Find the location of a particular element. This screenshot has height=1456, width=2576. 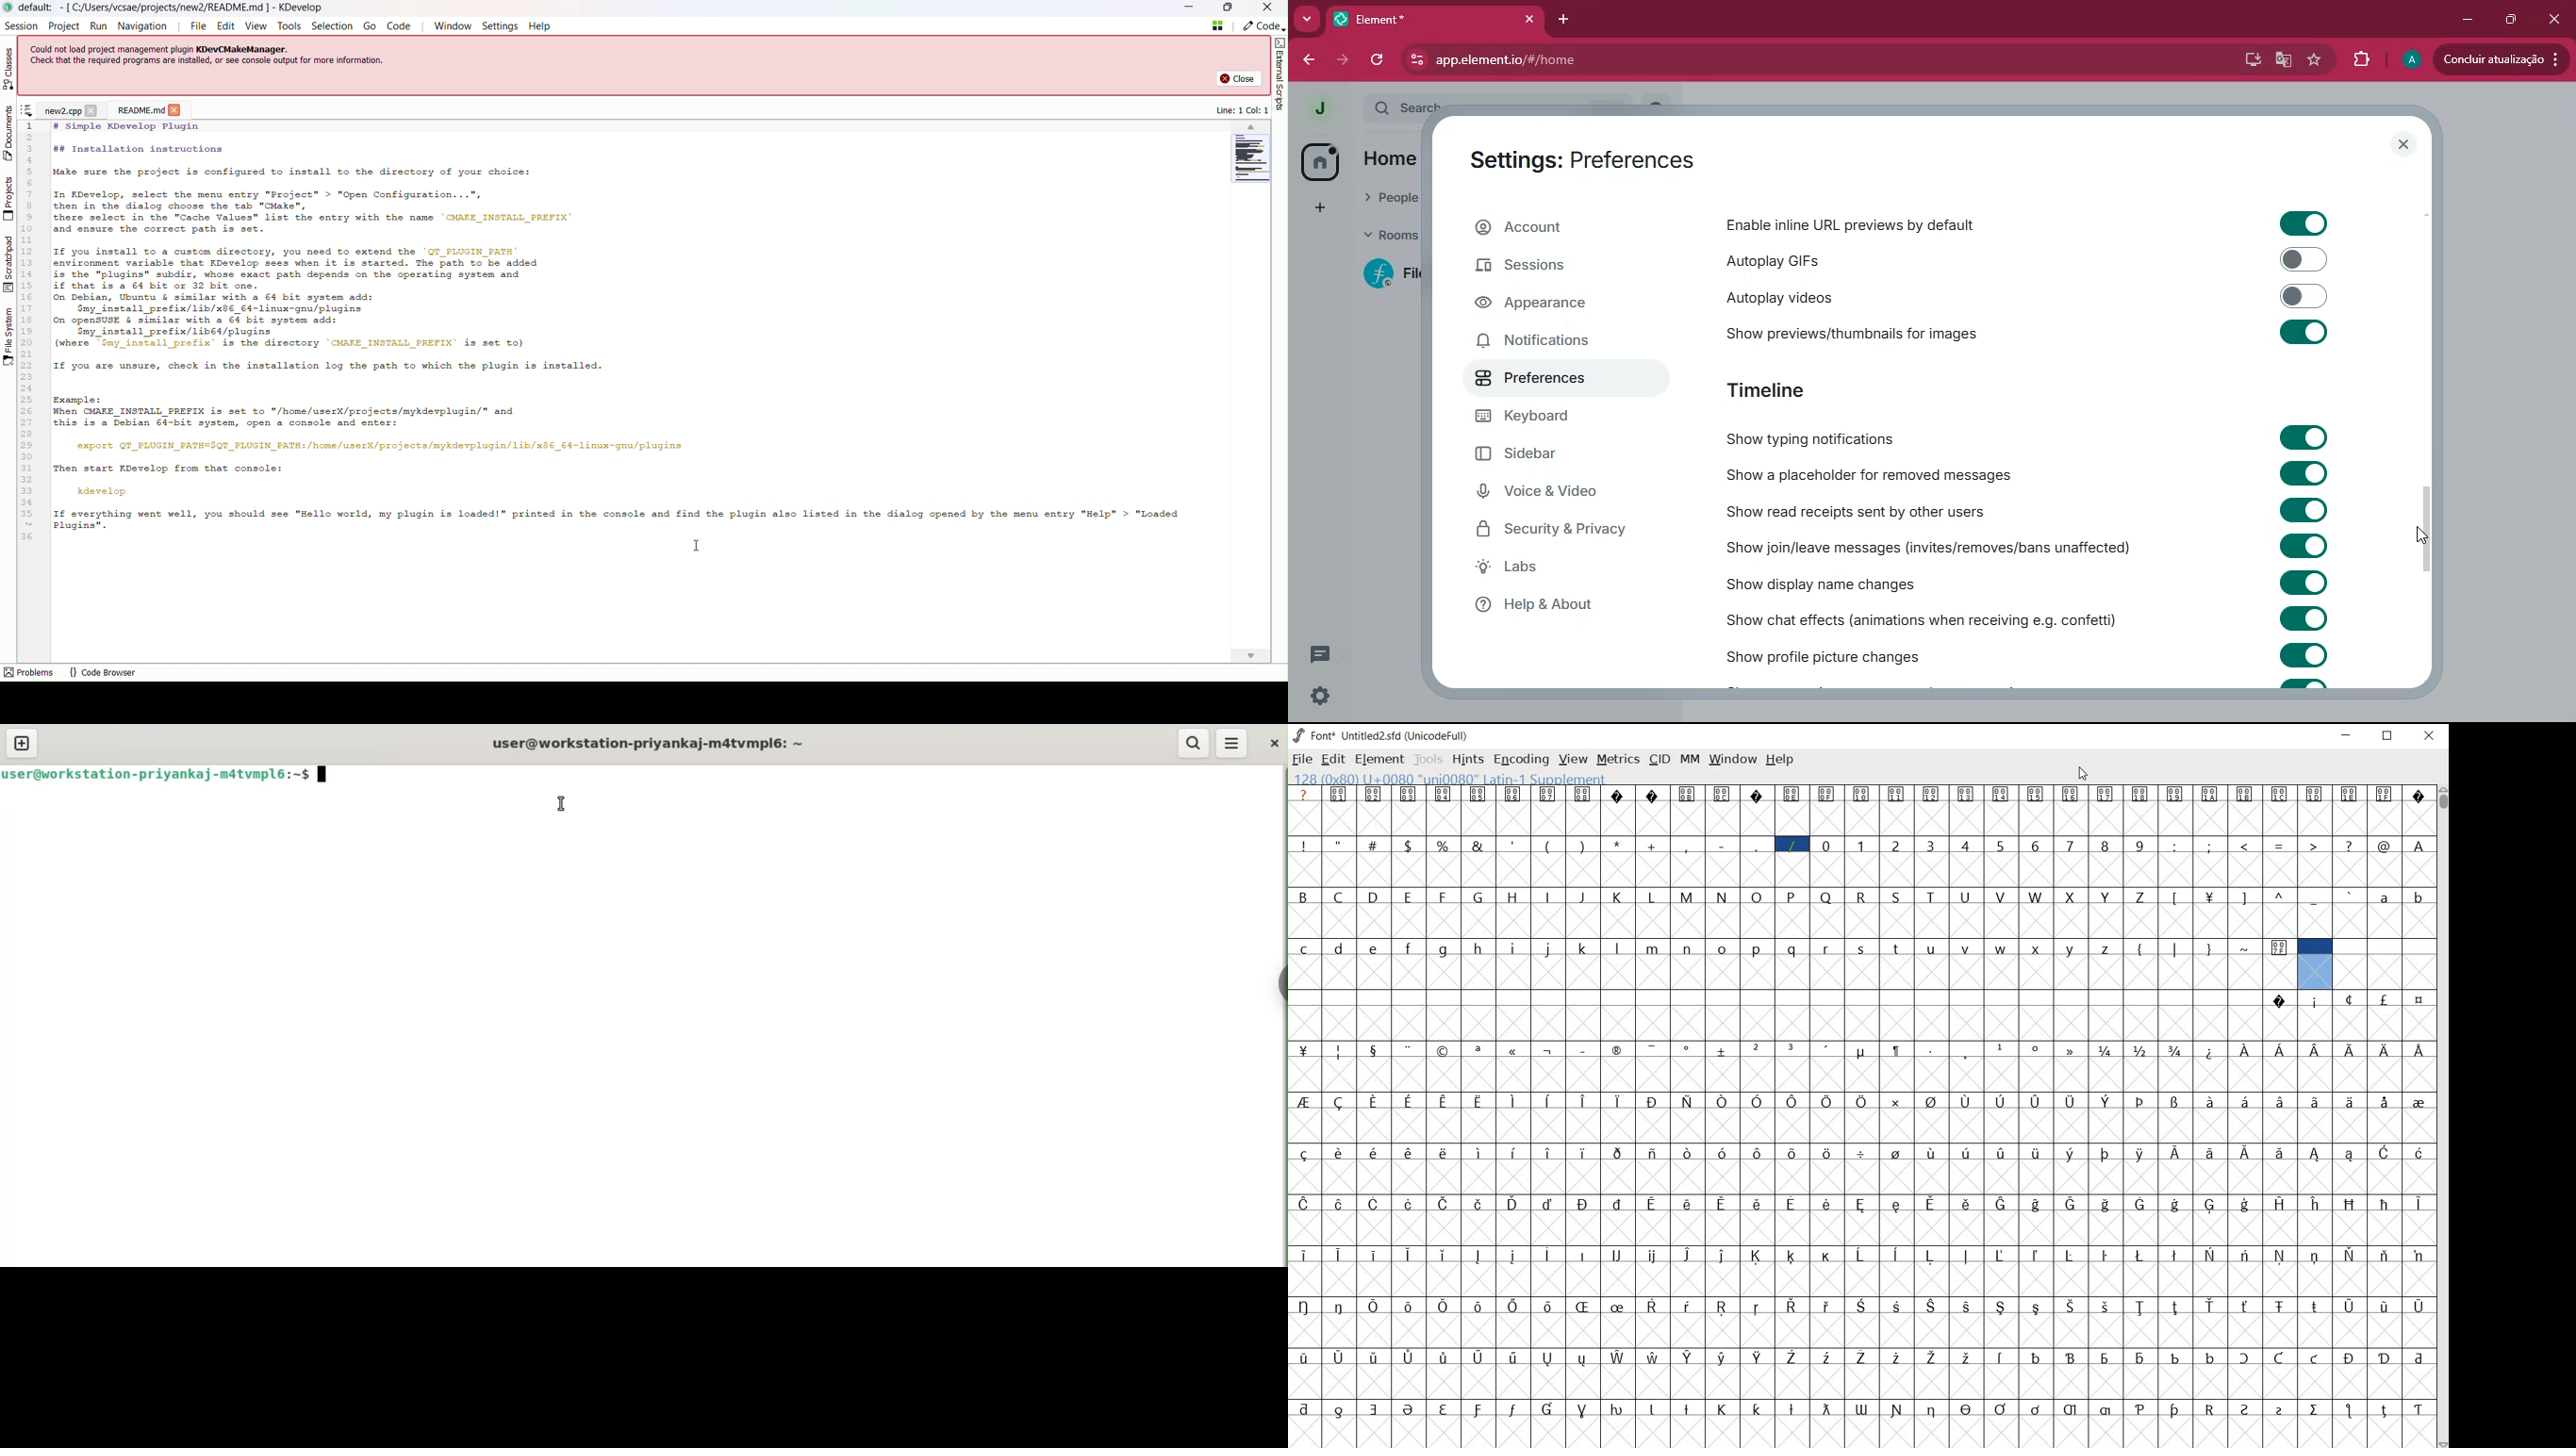

Symbol is located at coordinates (2176, 795).